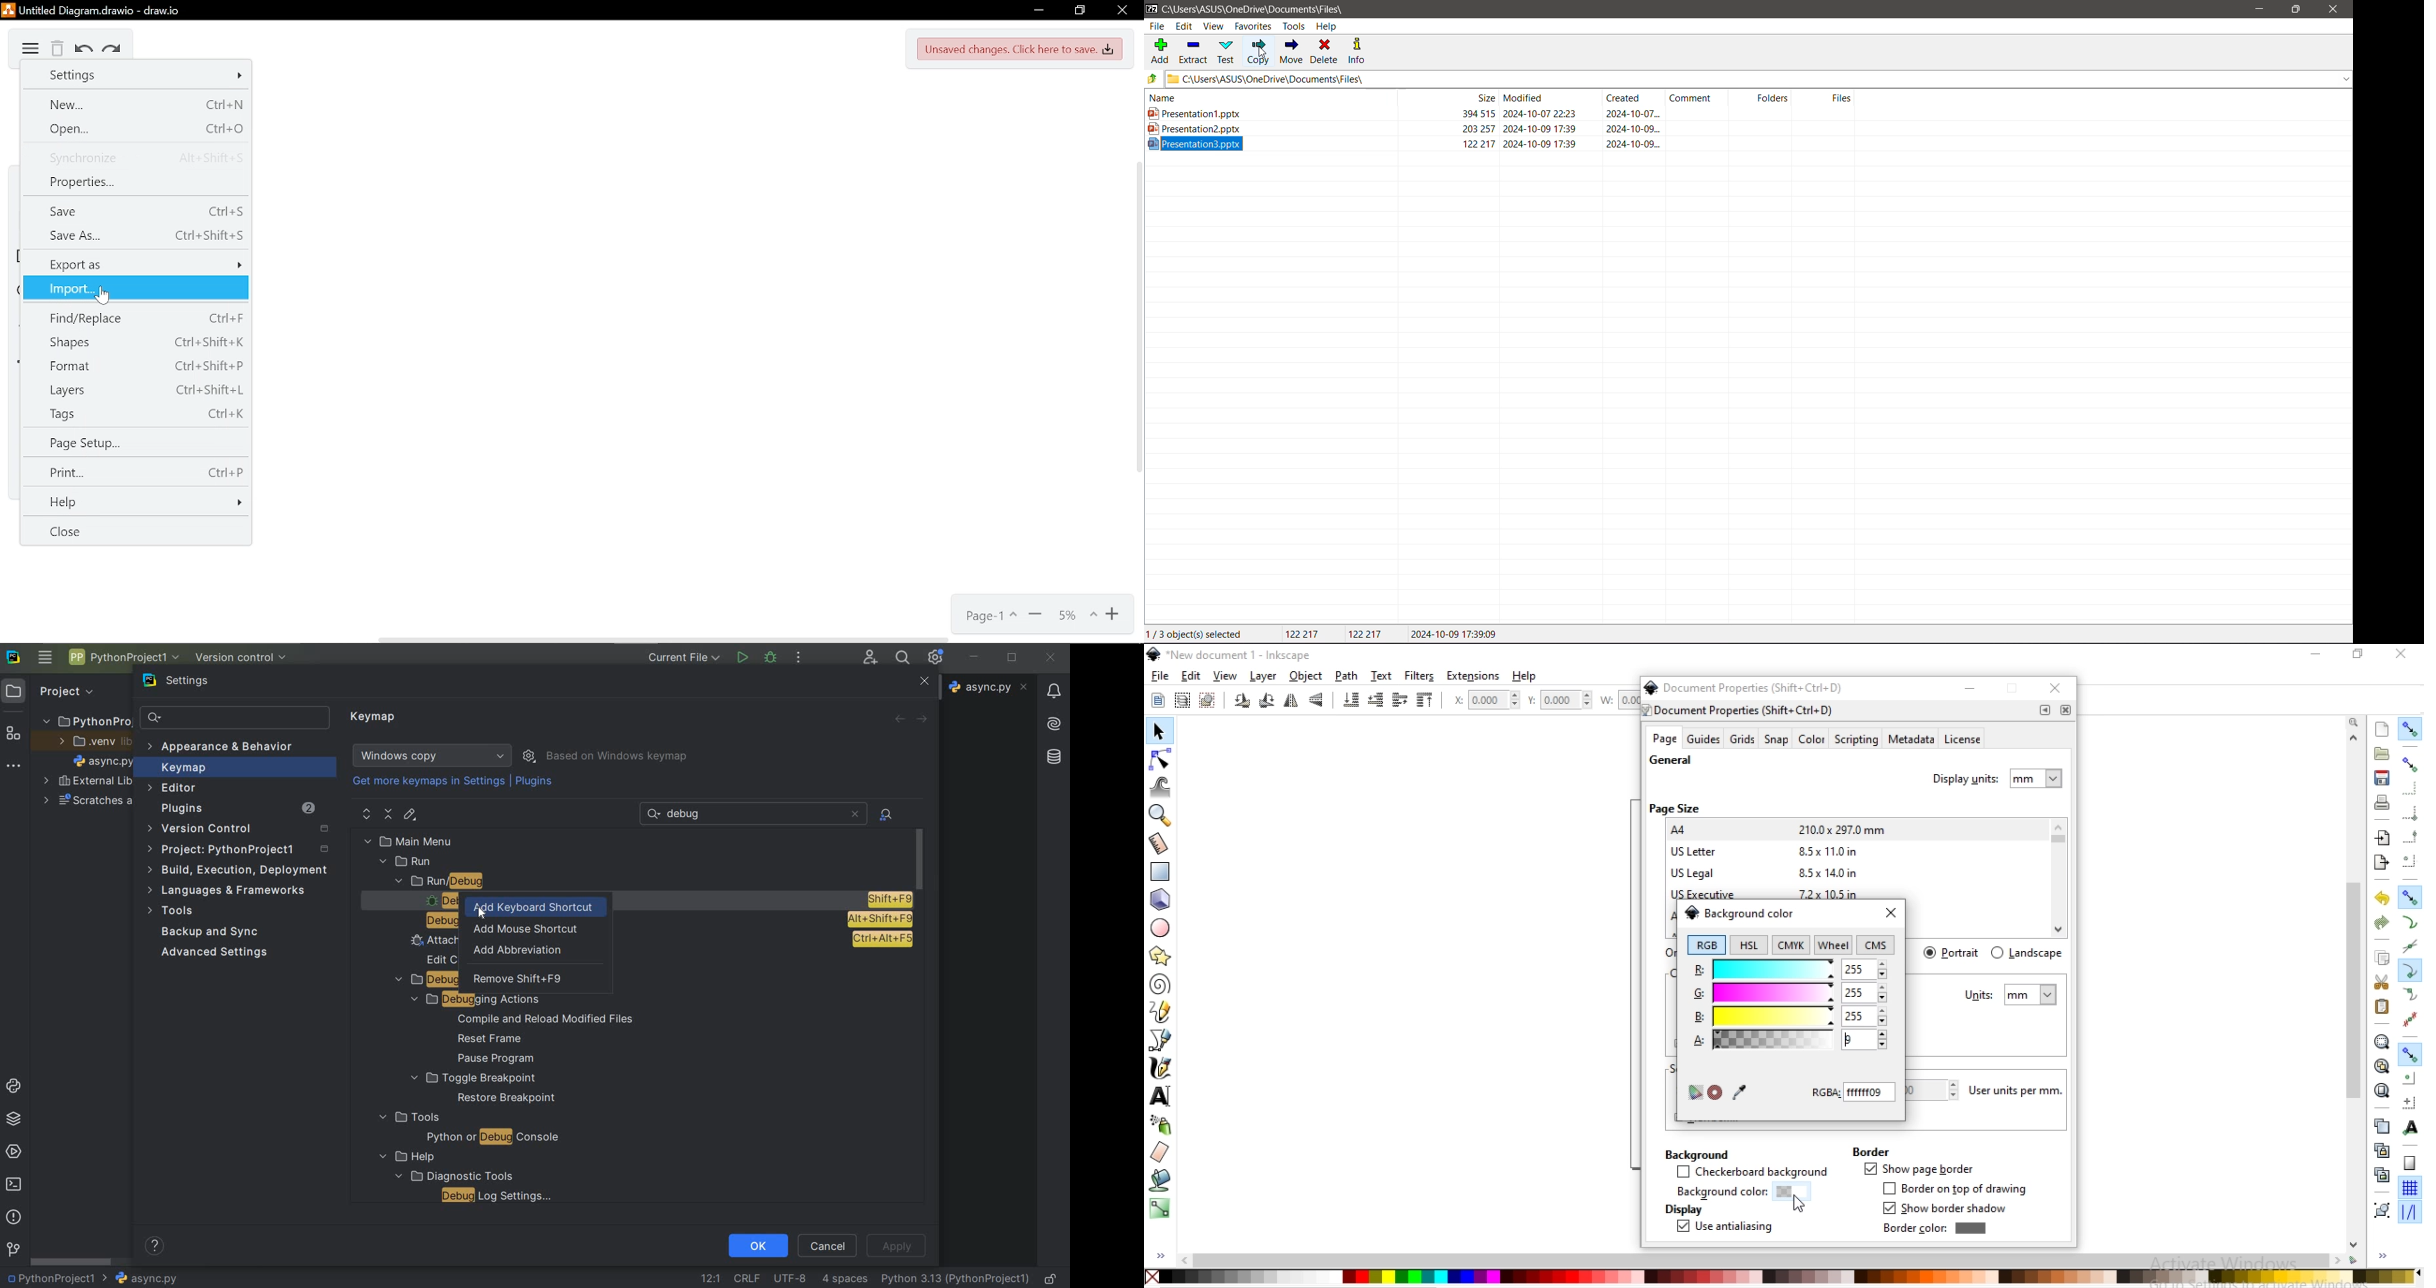 The height and width of the screenshot is (1288, 2436). I want to click on Page setup, so click(131, 442).